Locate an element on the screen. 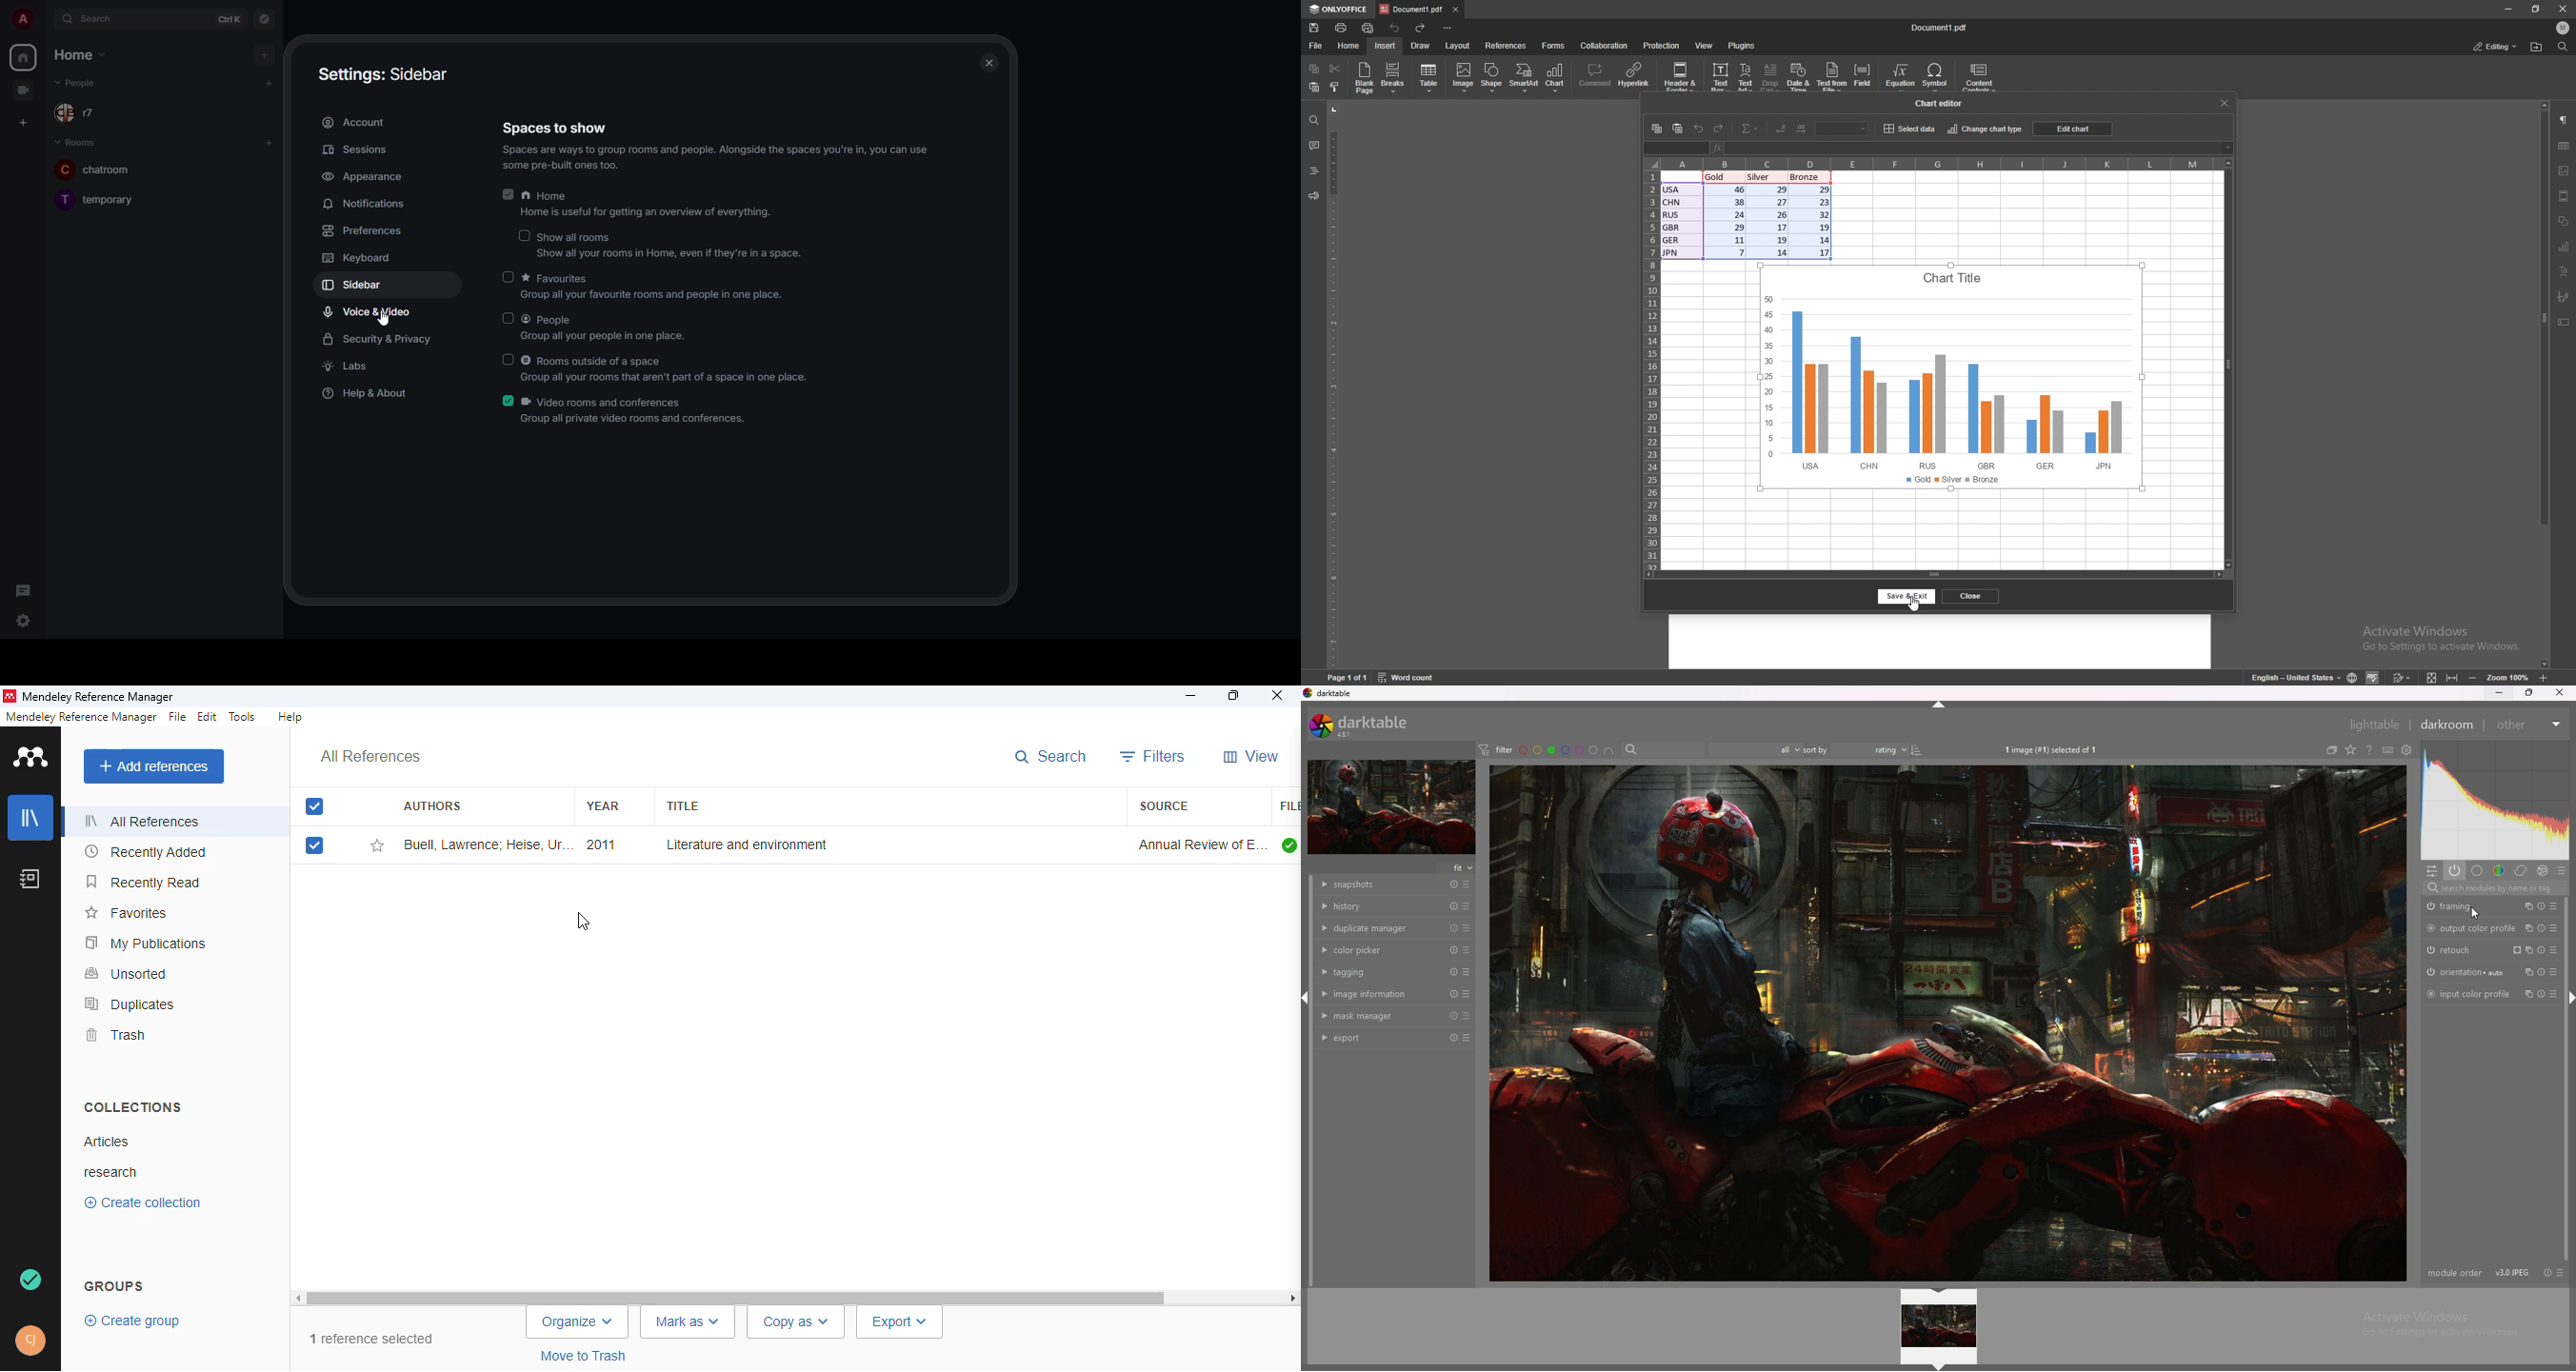 This screenshot has height=1372, width=2576. home is located at coordinates (23, 57).